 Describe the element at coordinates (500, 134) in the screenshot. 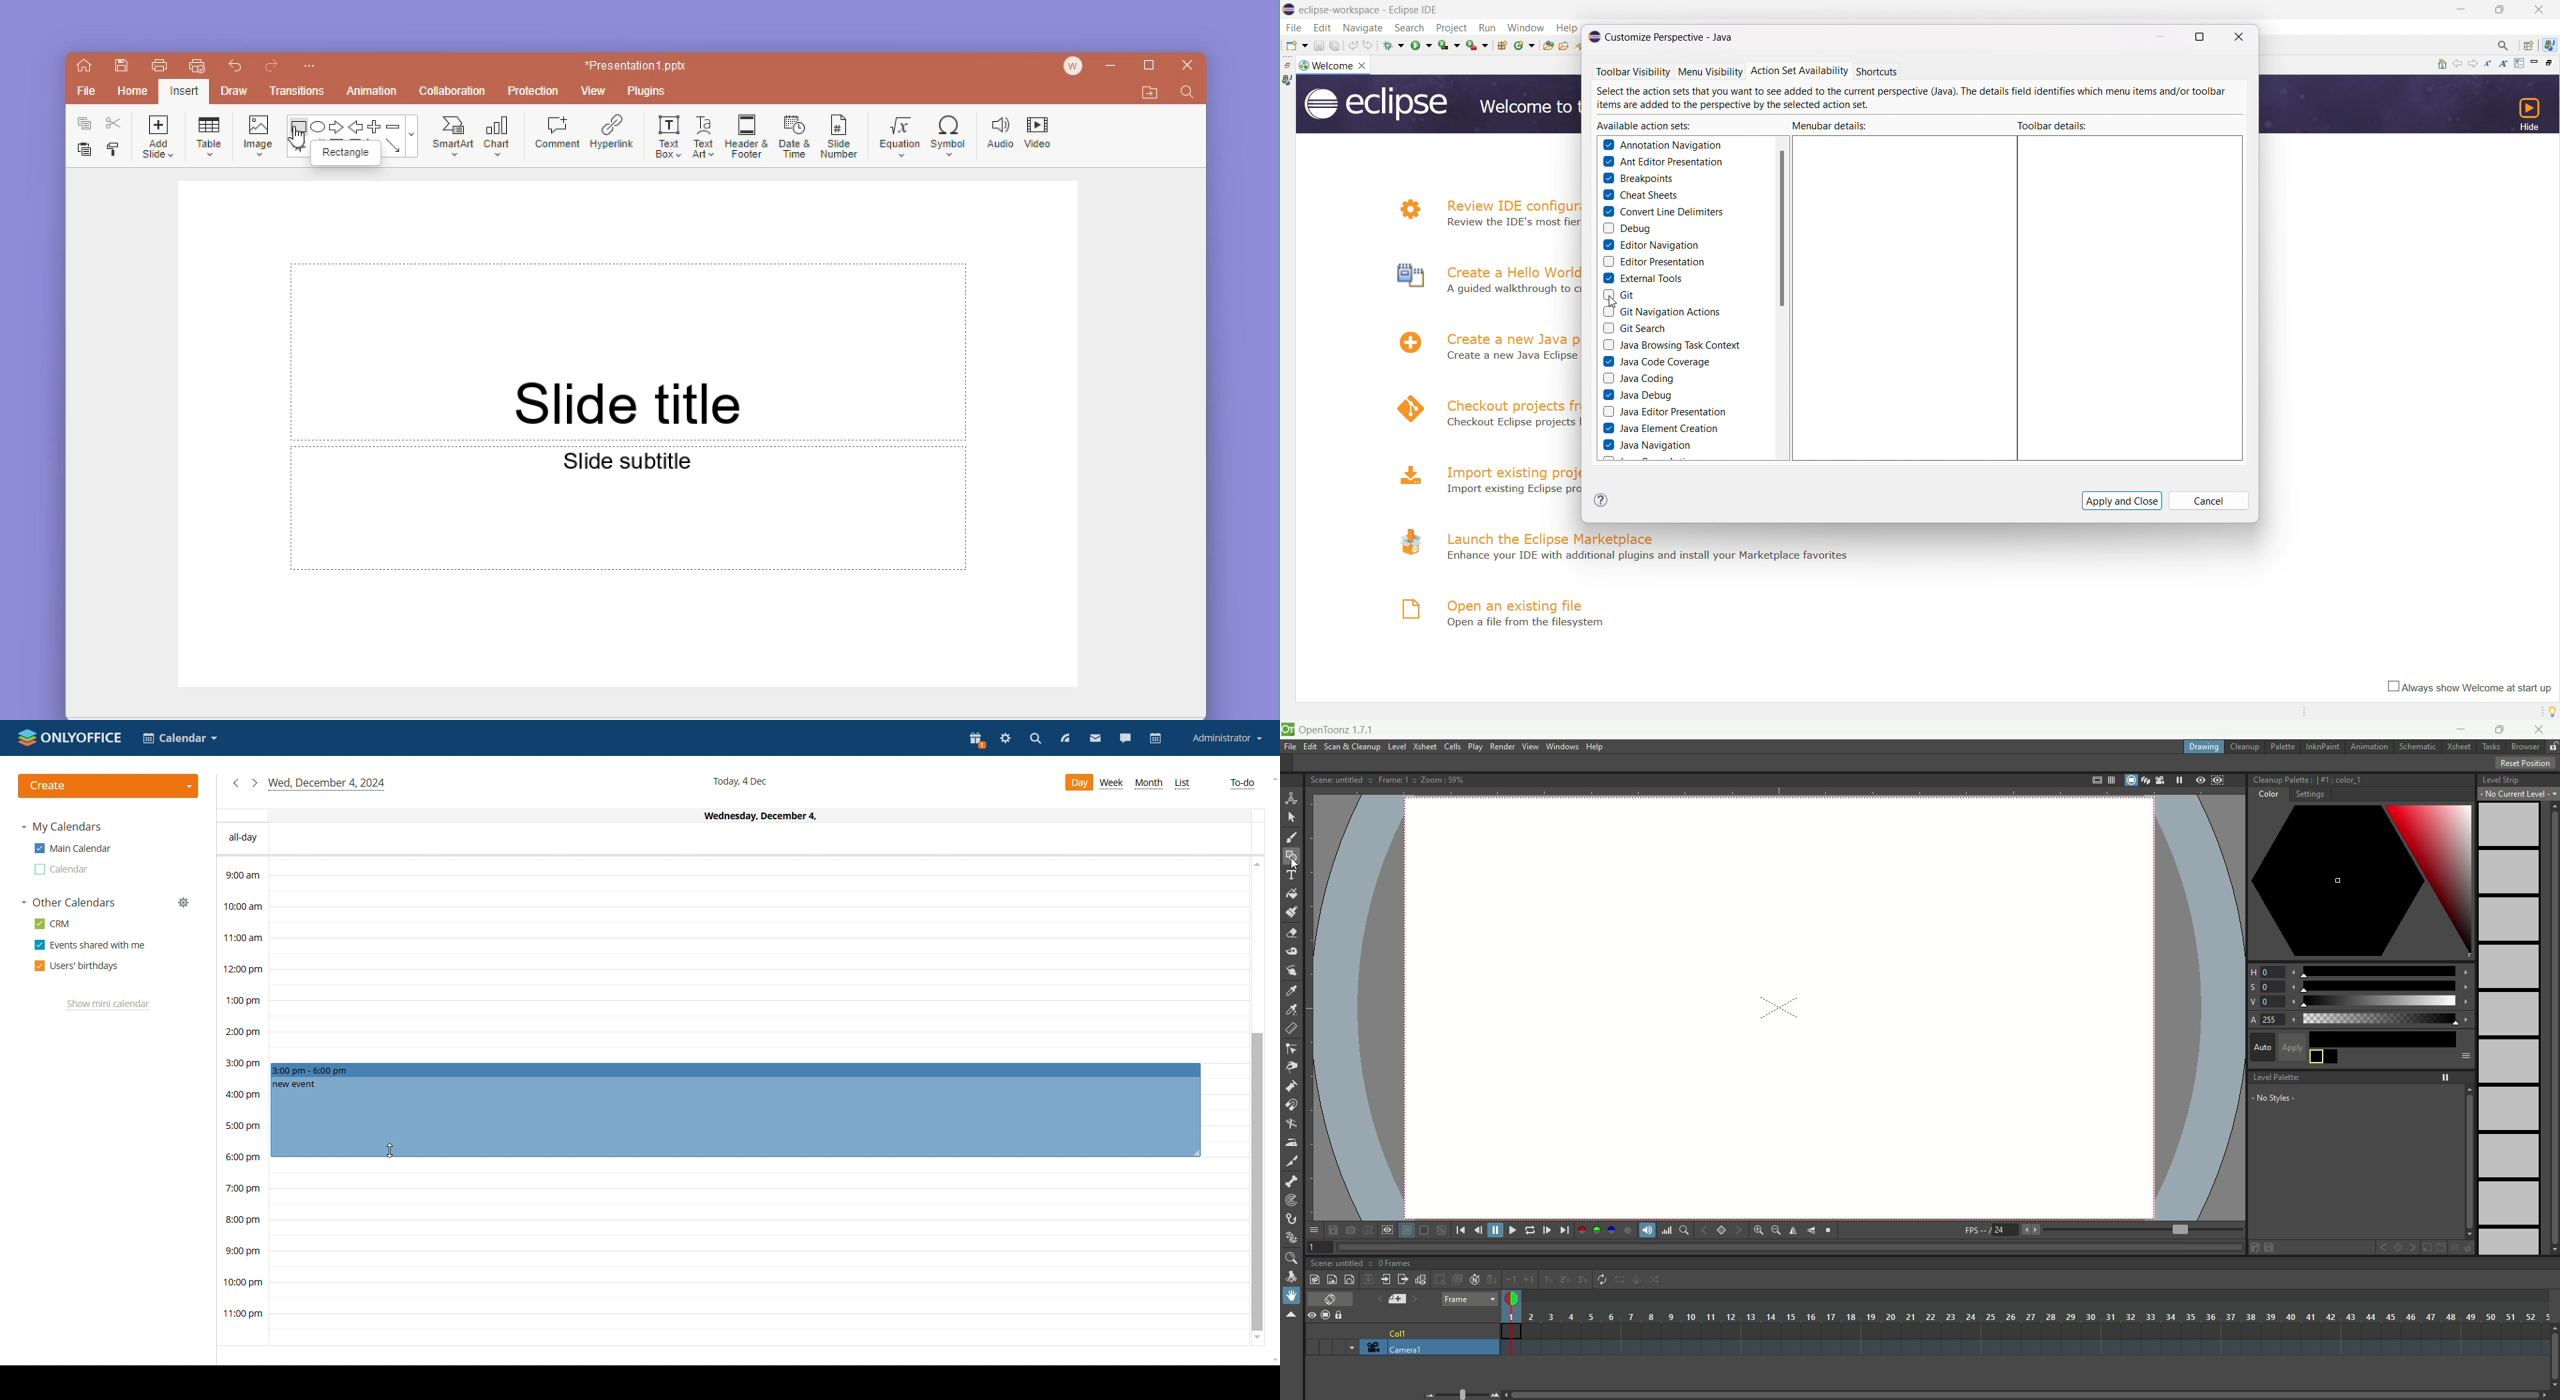

I see `chat` at that location.